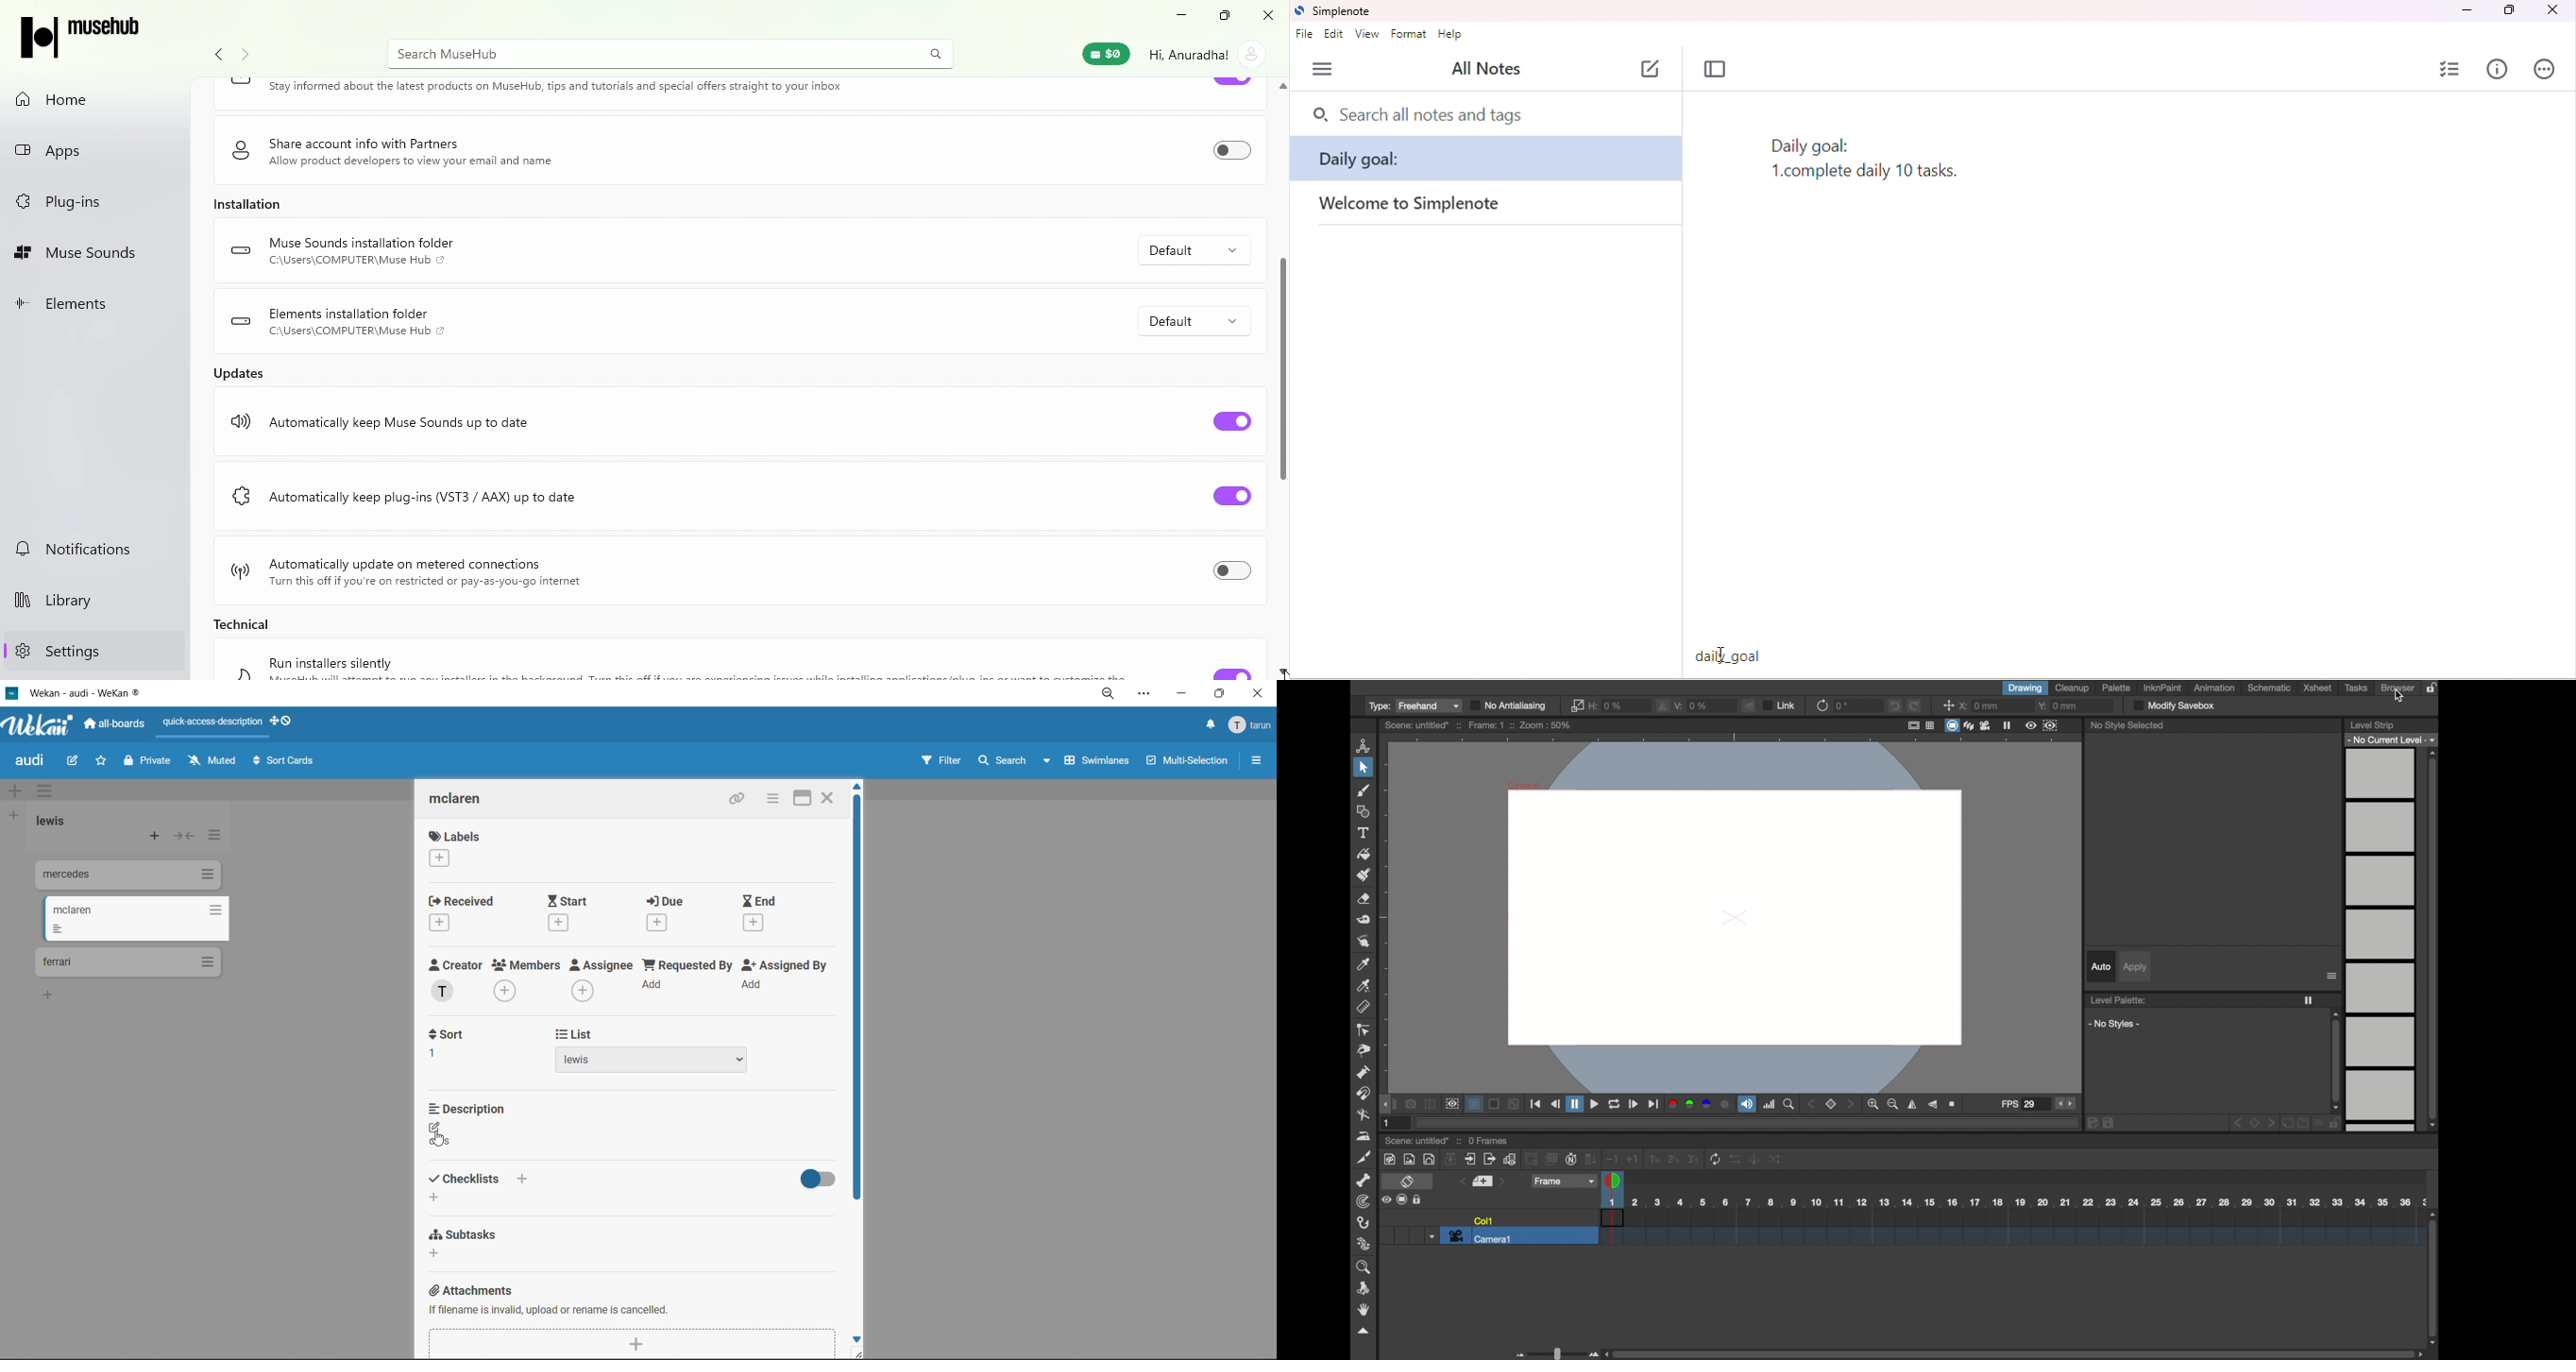 This screenshot has width=2576, height=1372. Describe the element at coordinates (1093, 764) in the screenshot. I see `swimlanes` at that location.